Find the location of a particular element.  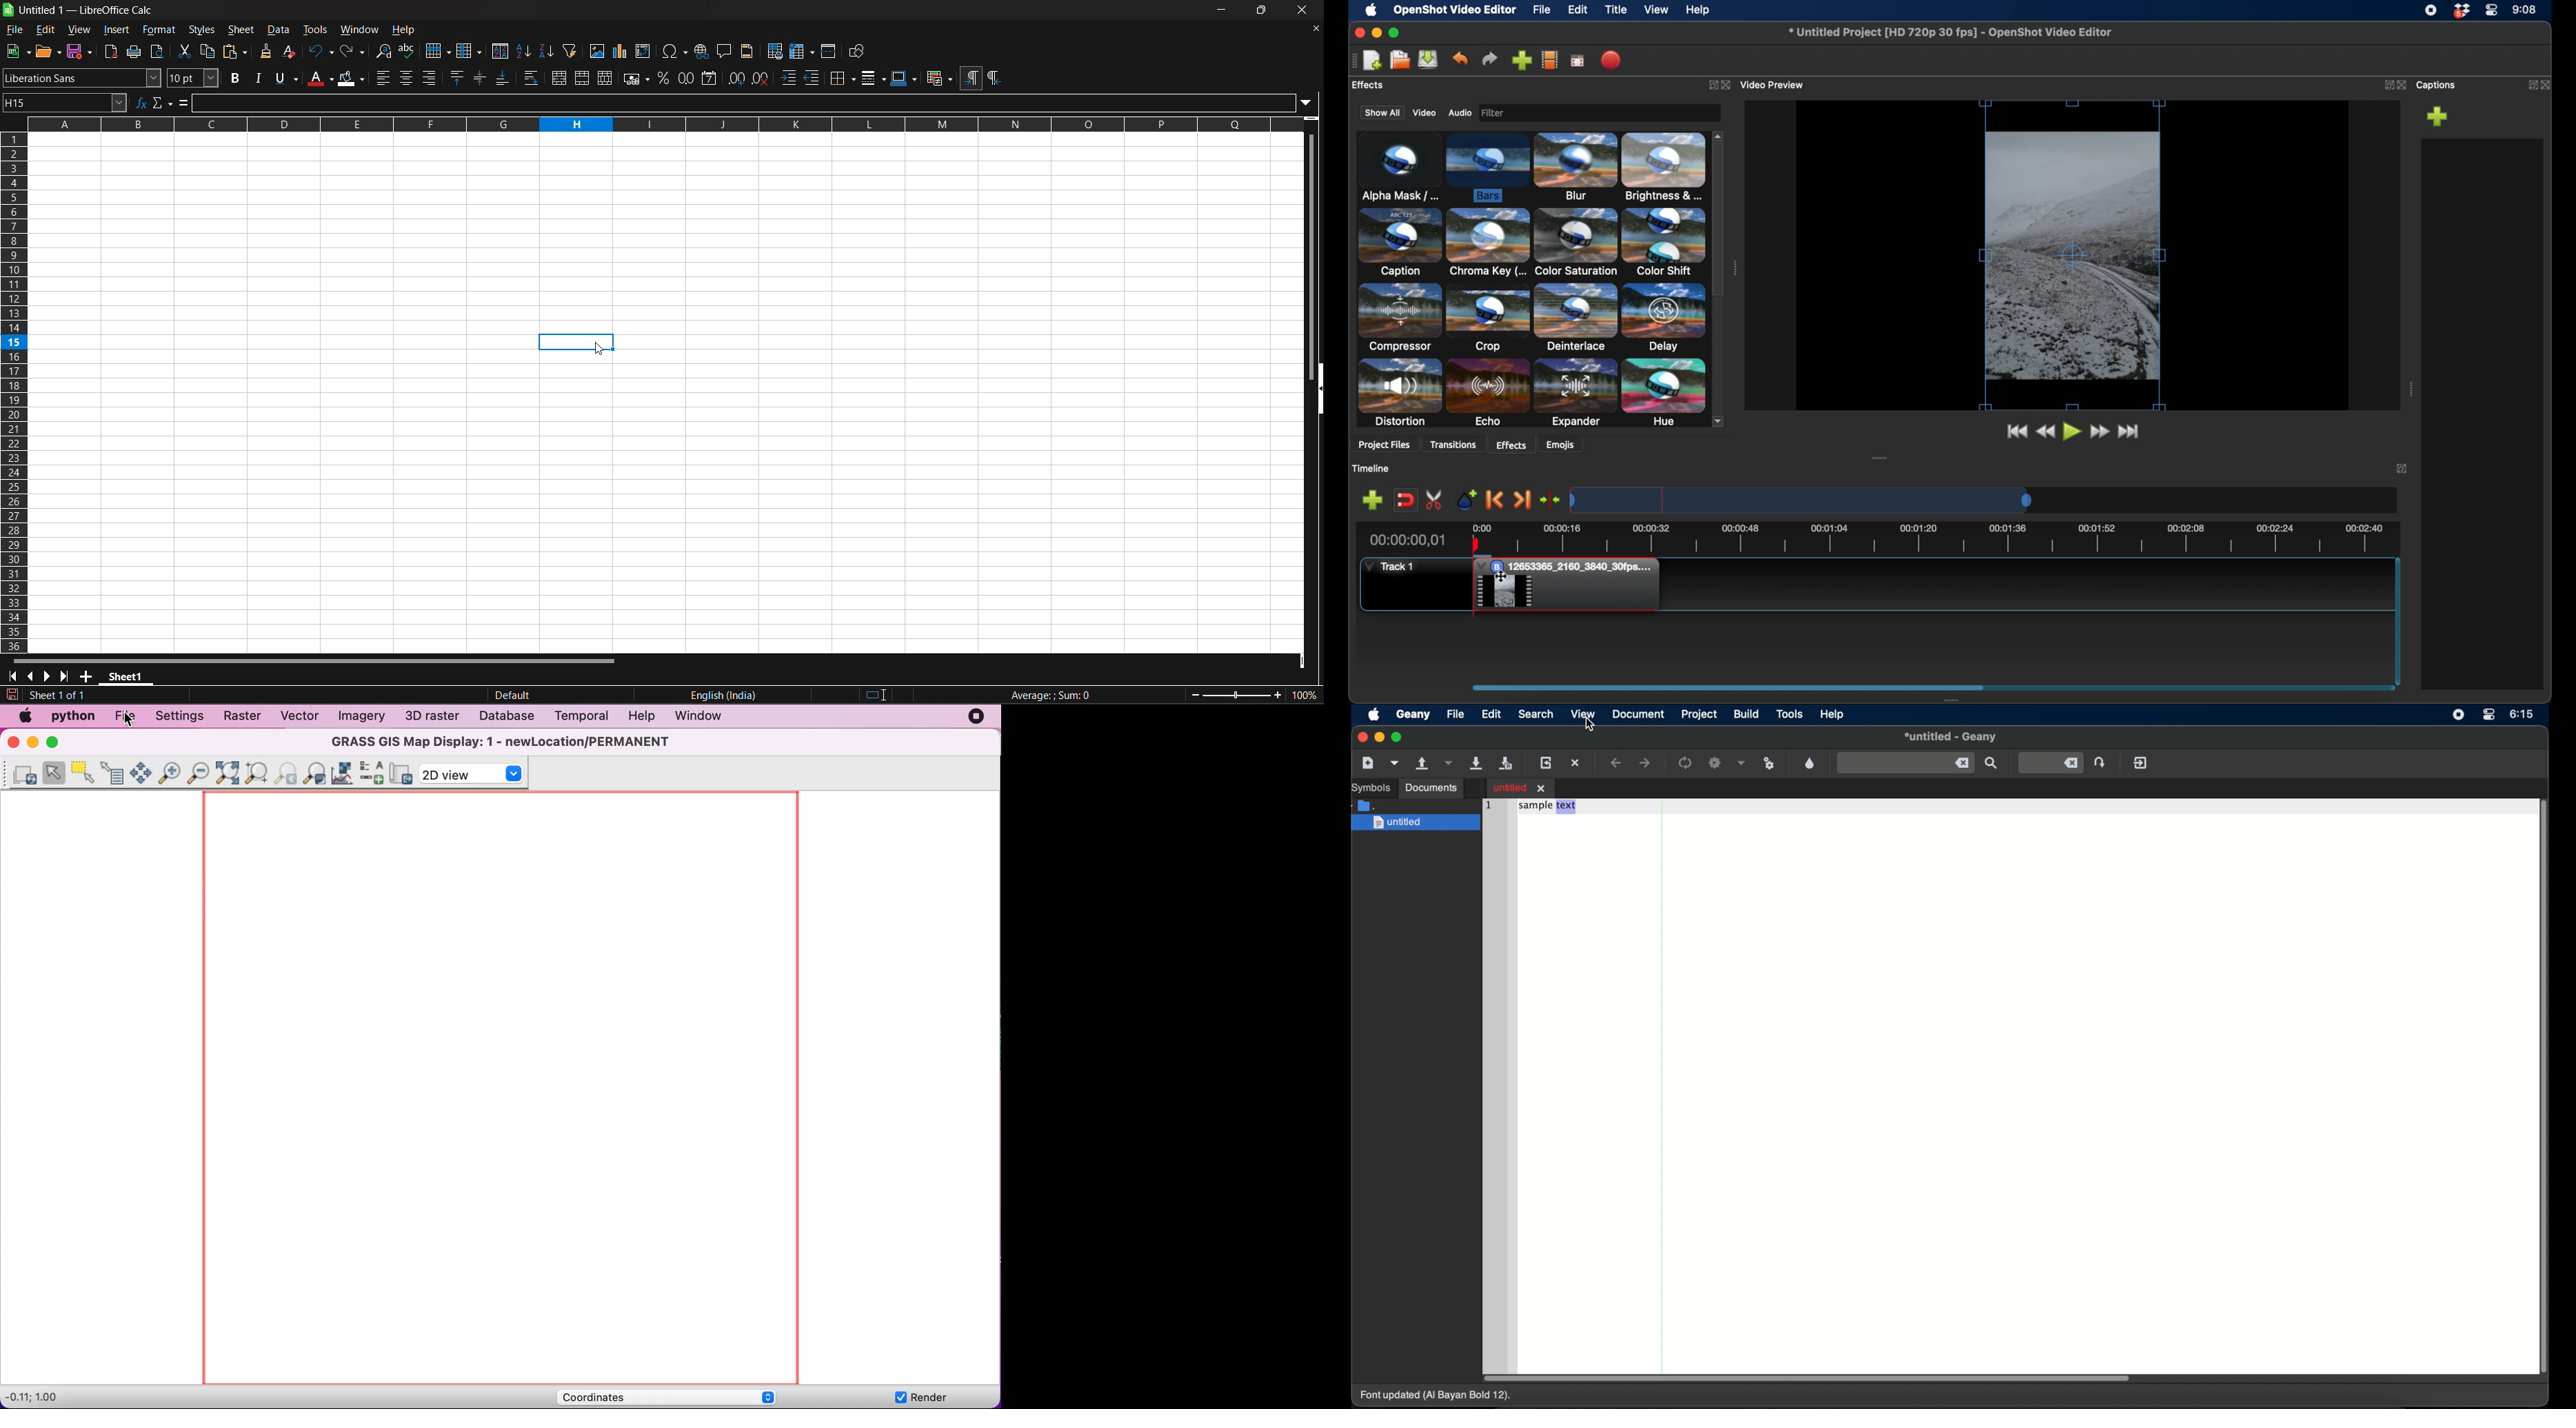

sort is located at coordinates (500, 50).